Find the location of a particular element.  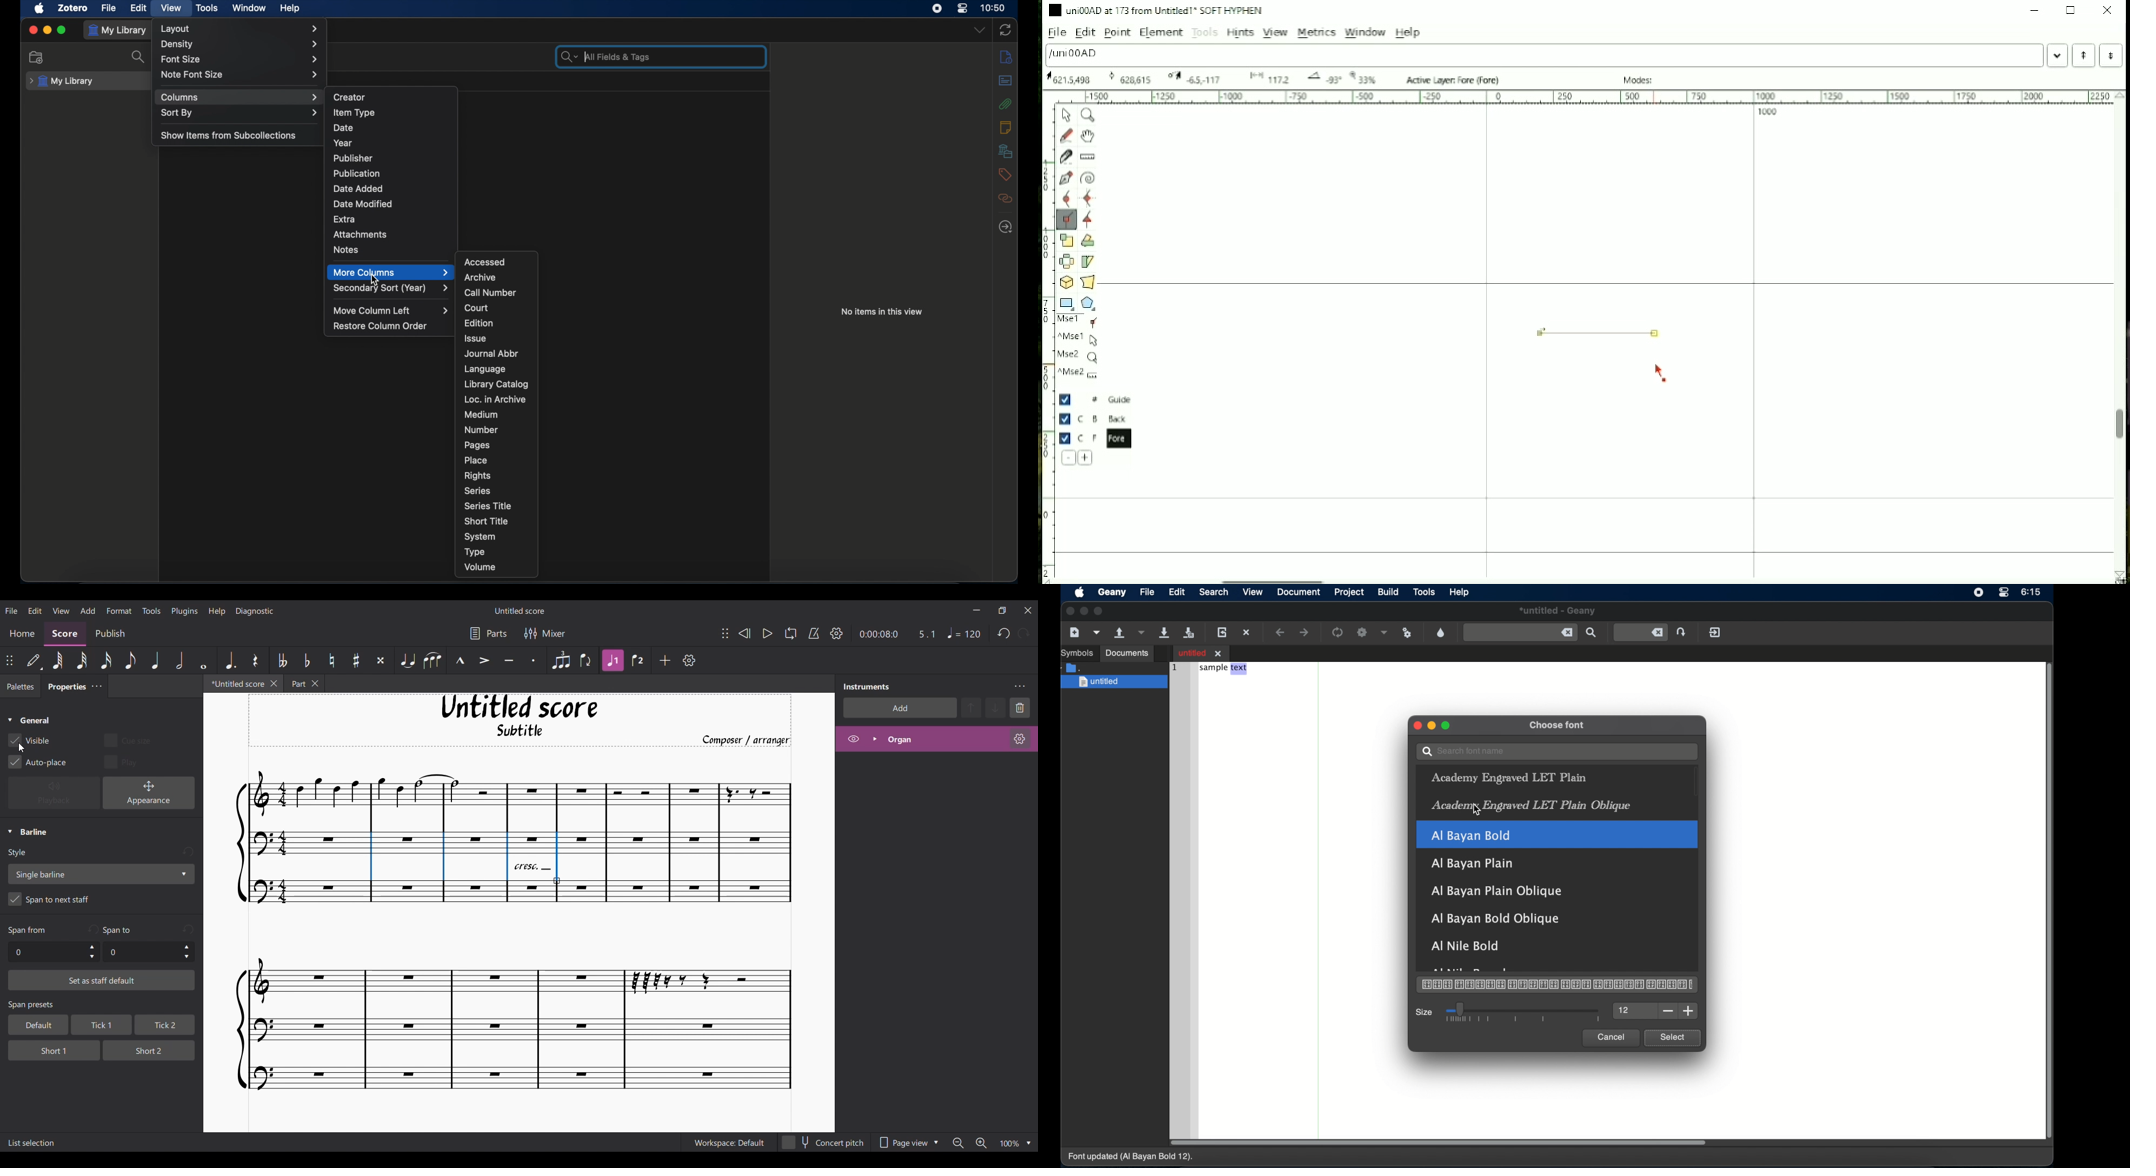

year is located at coordinates (344, 143).